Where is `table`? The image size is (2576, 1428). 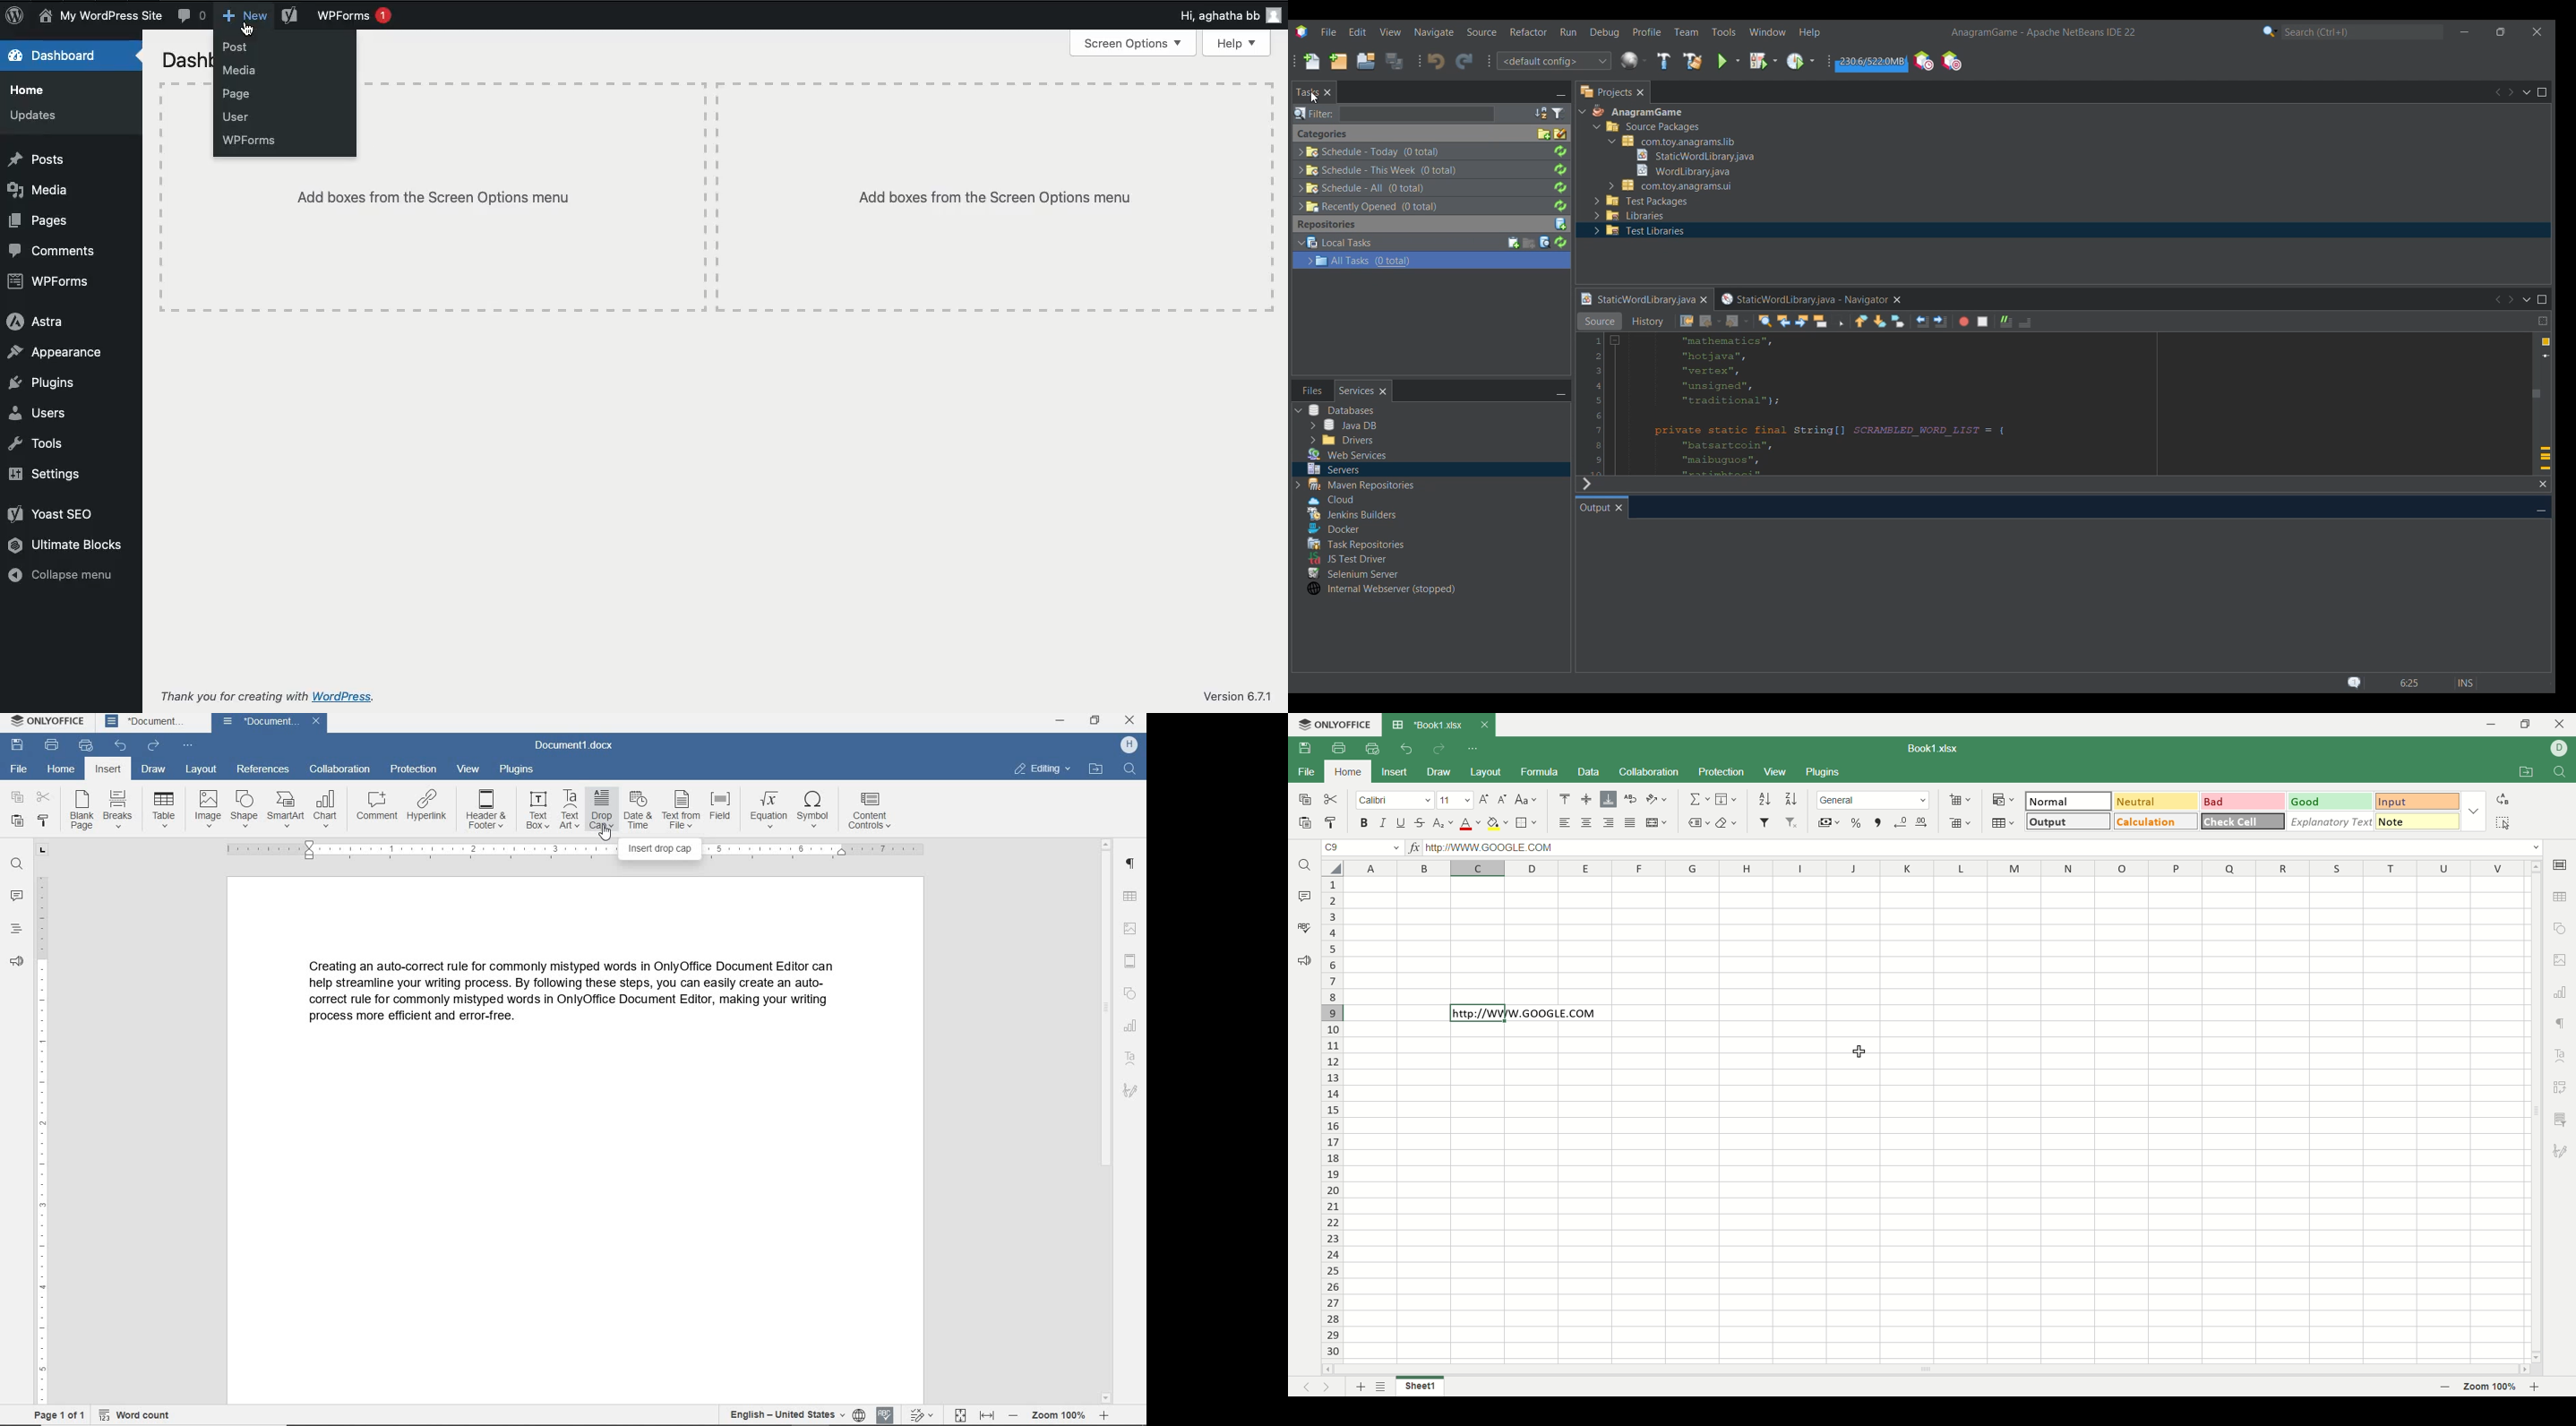 table is located at coordinates (165, 808).